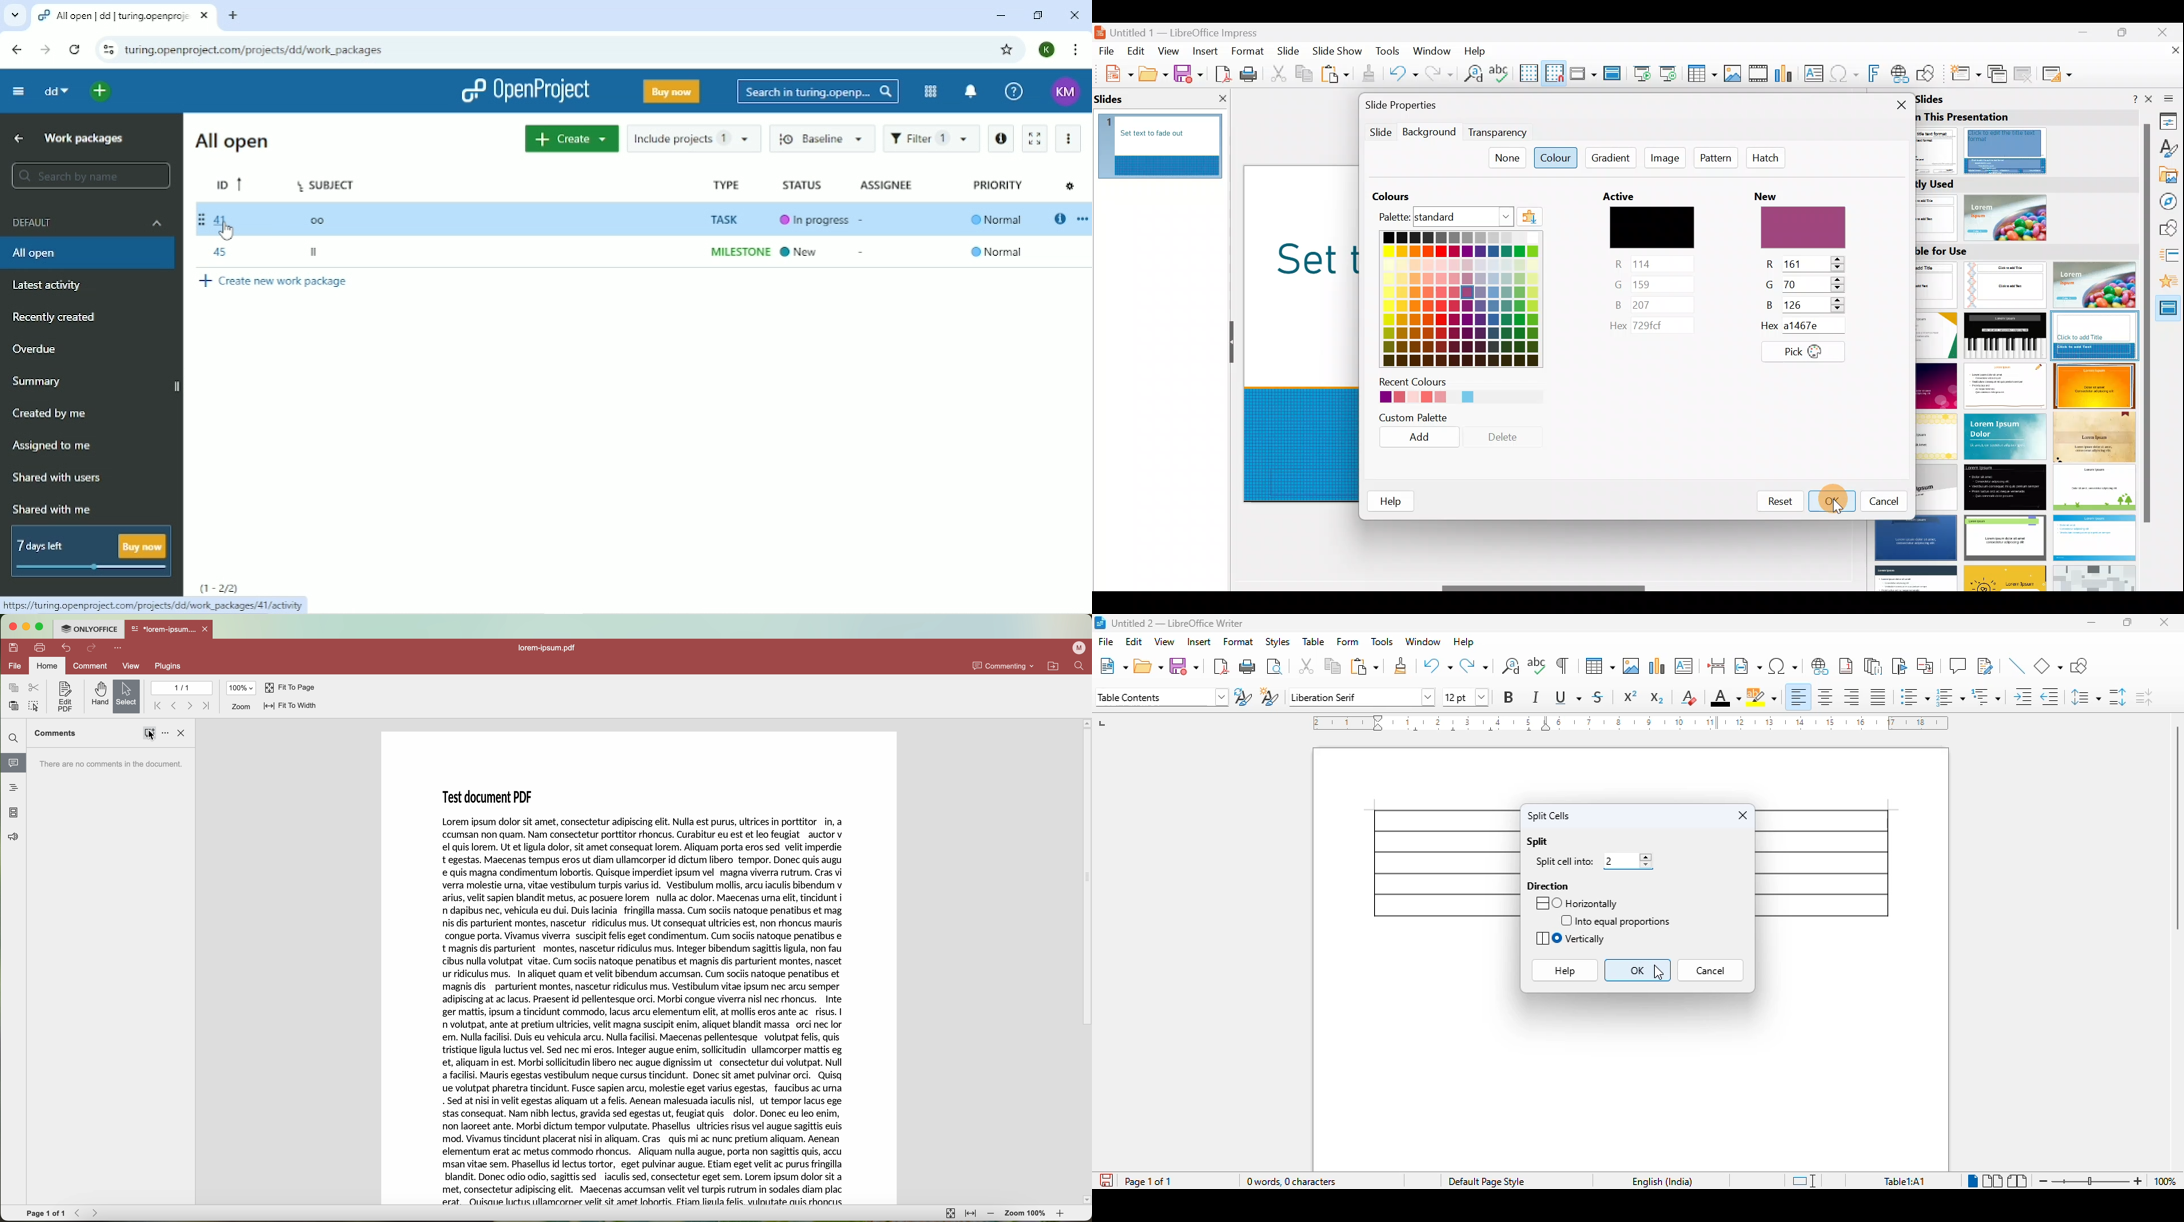 This screenshot has height=1232, width=2184. What do you see at coordinates (46, 1213) in the screenshot?
I see `page 1 of 1` at bounding box center [46, 1213].